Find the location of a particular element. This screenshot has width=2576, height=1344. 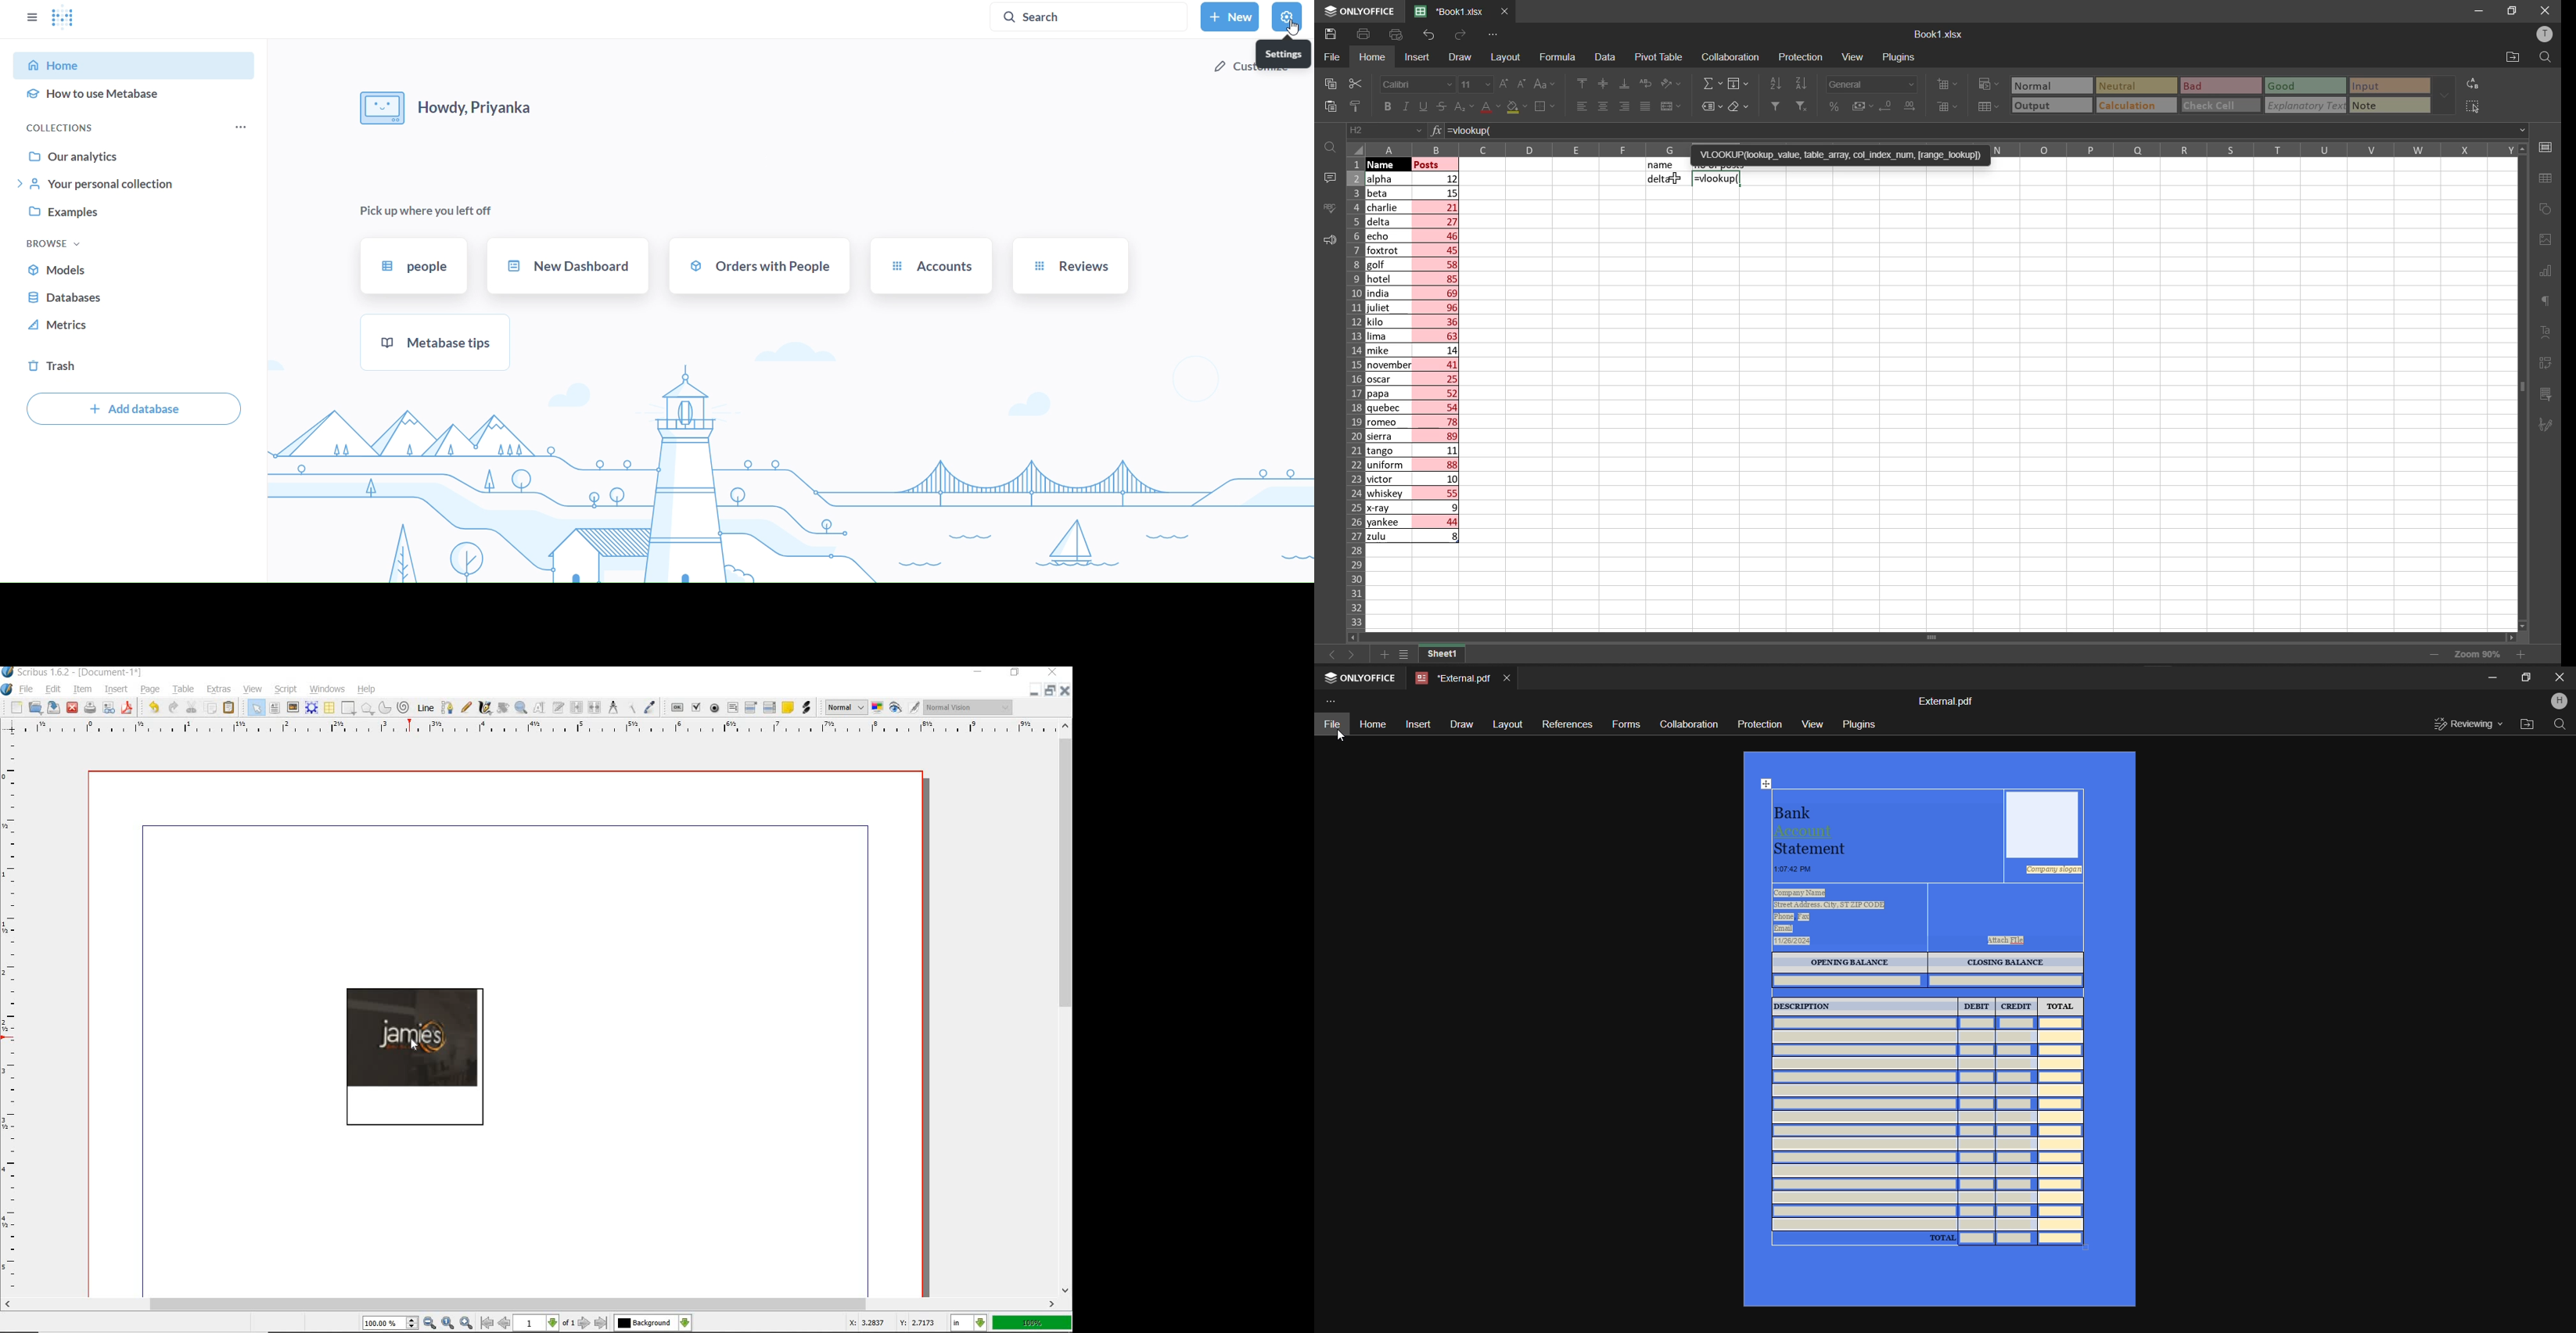

SELECT is located at coordinates (255, 707).